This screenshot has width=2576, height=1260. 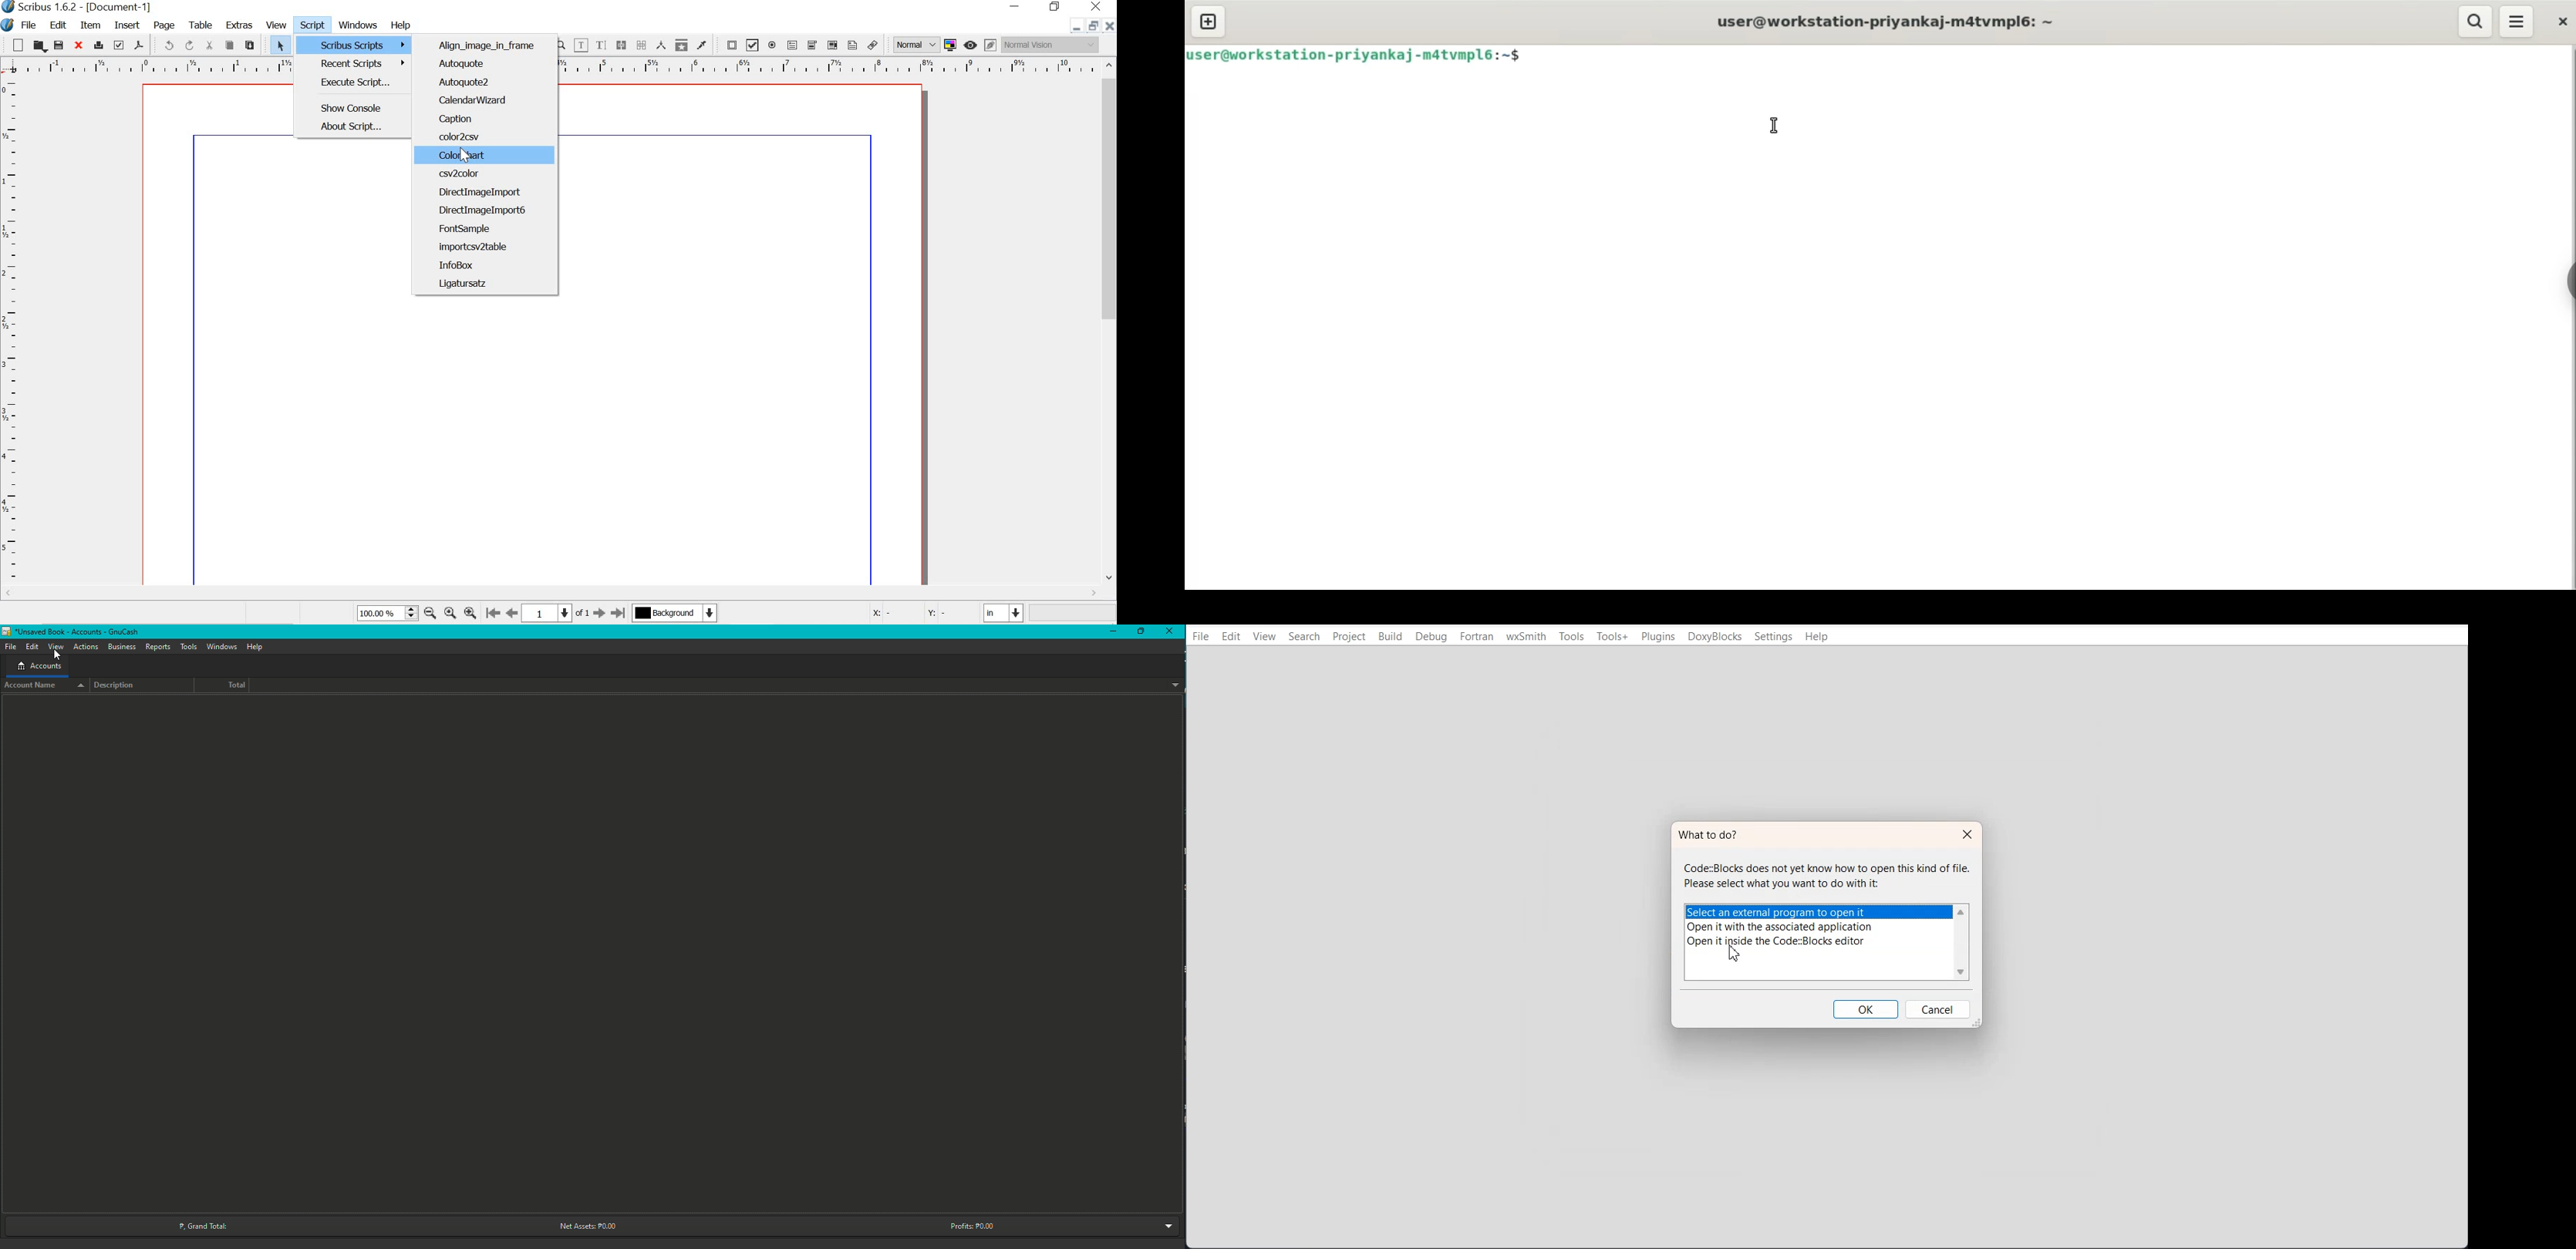 I want to click on text annotation, so click(x=853, y=45).